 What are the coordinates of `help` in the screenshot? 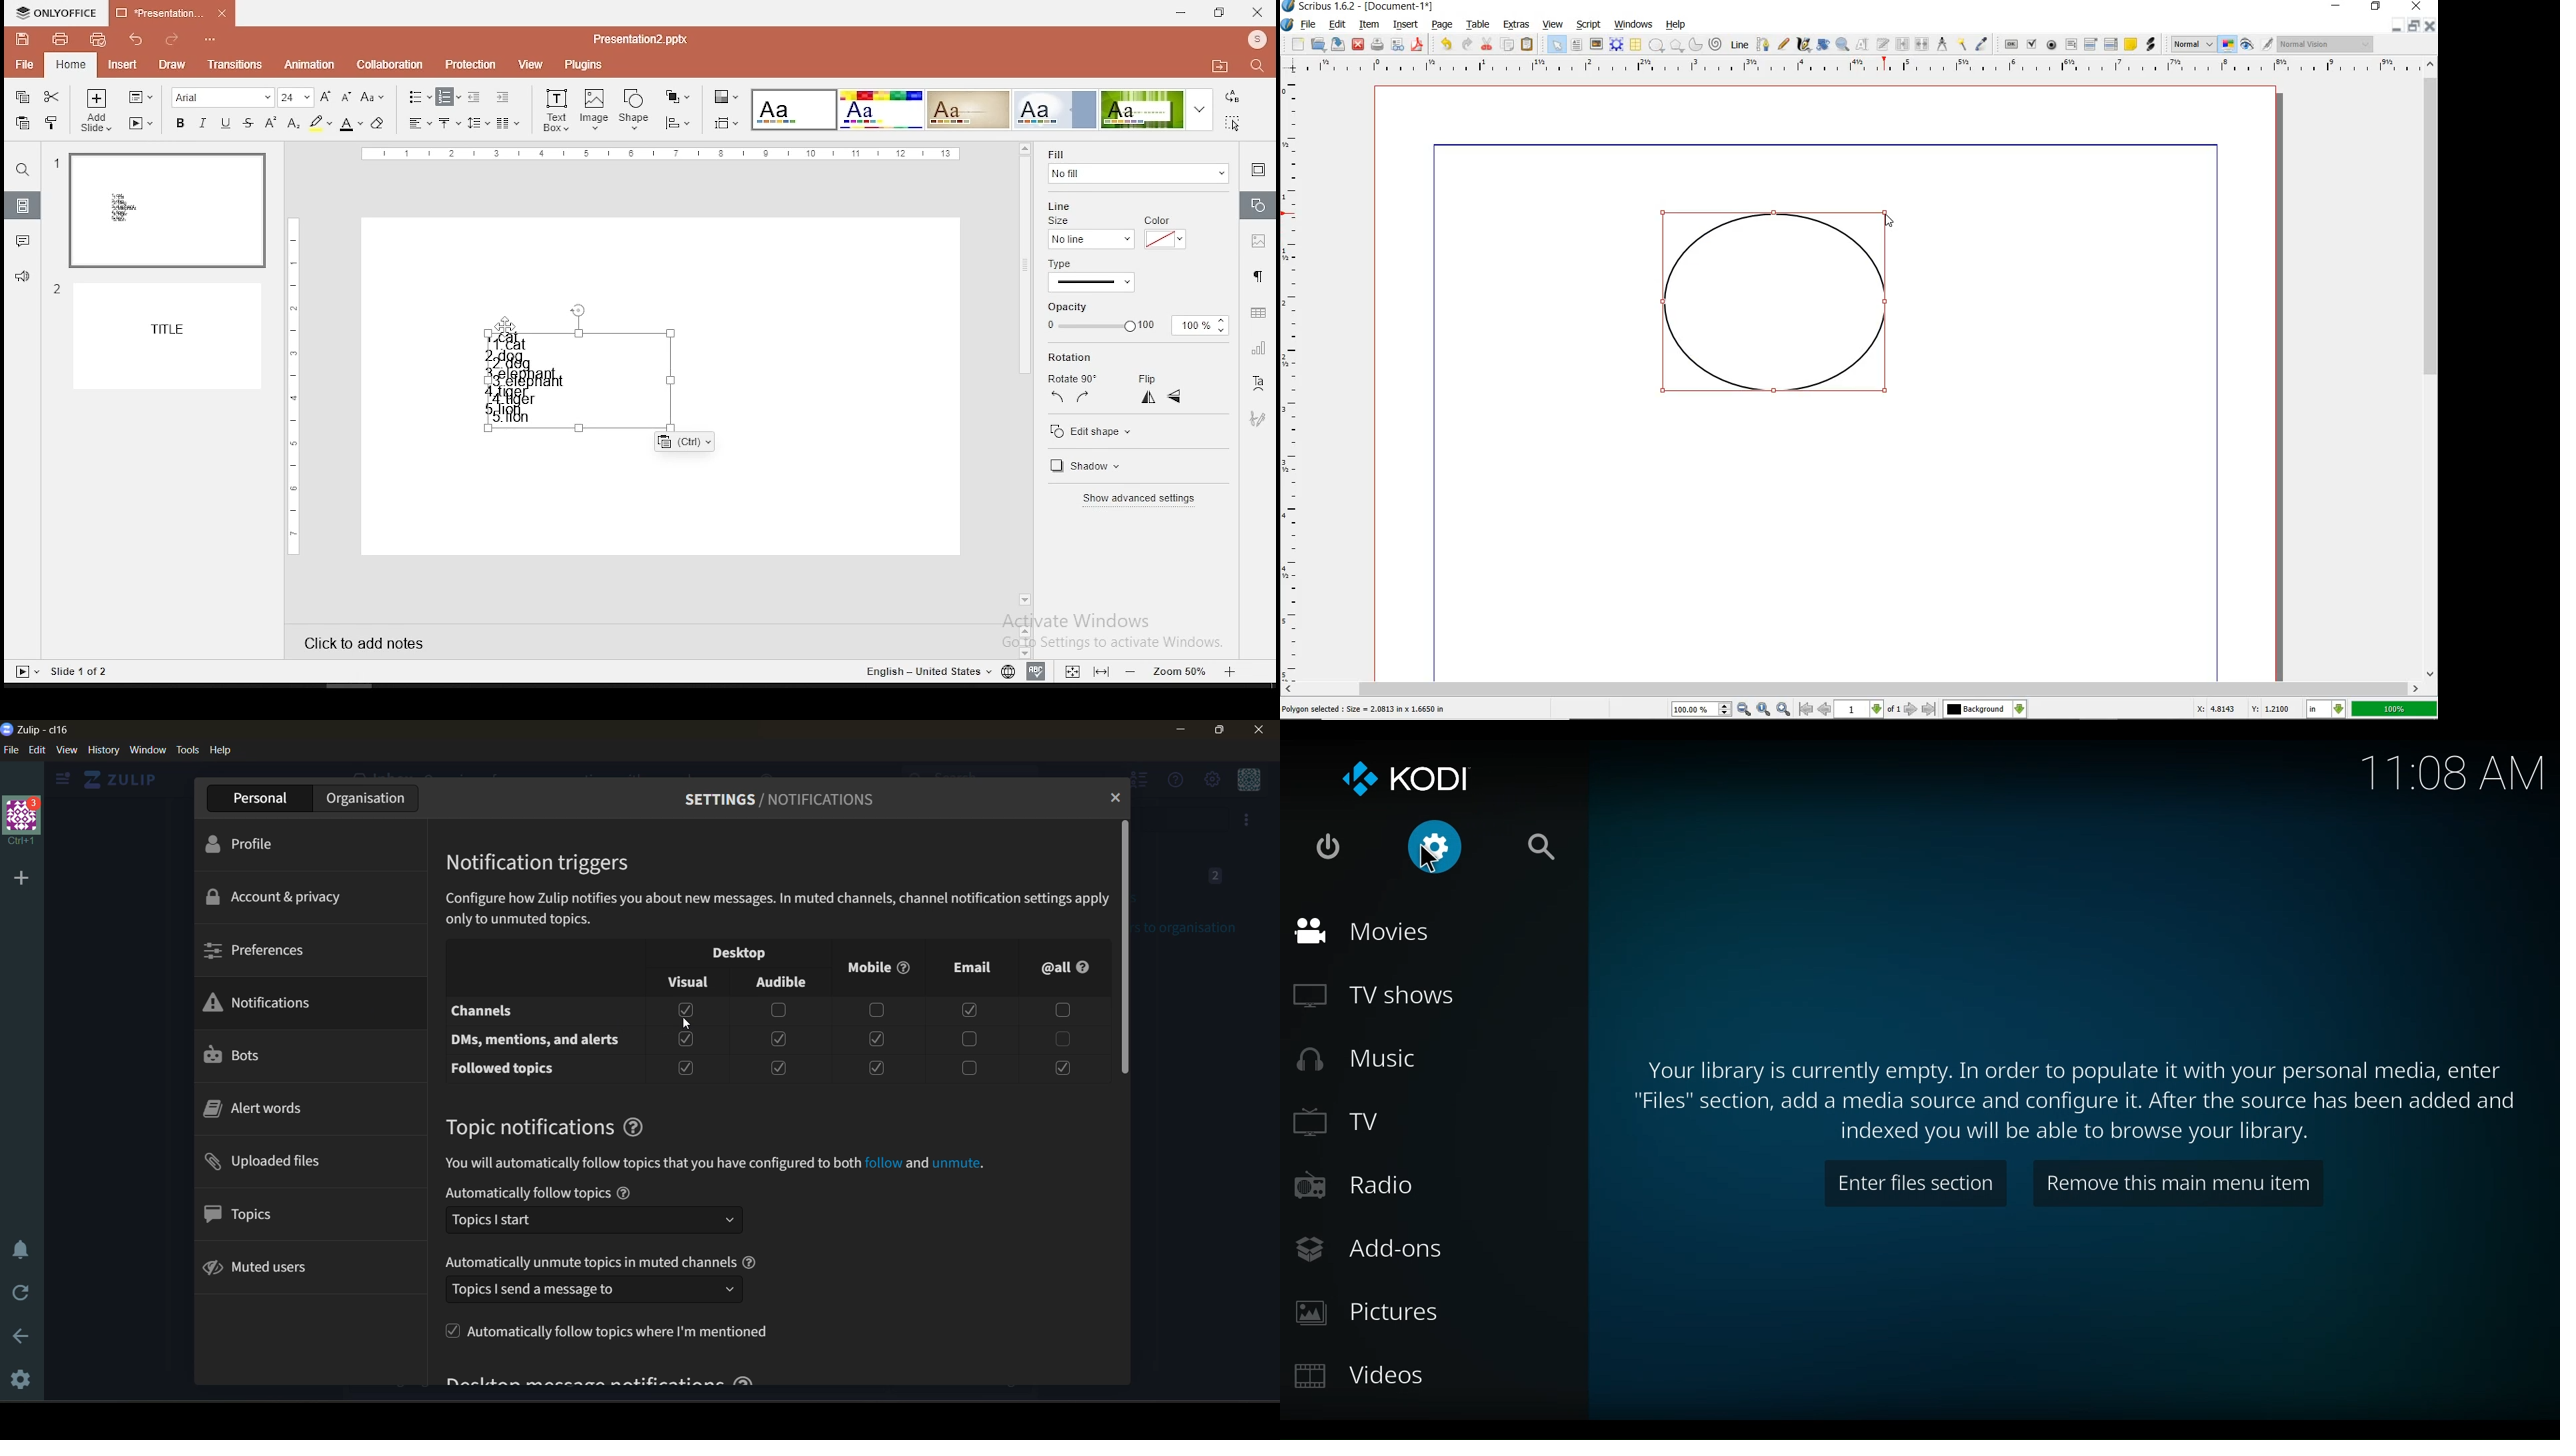 It's located at (623, 1193).